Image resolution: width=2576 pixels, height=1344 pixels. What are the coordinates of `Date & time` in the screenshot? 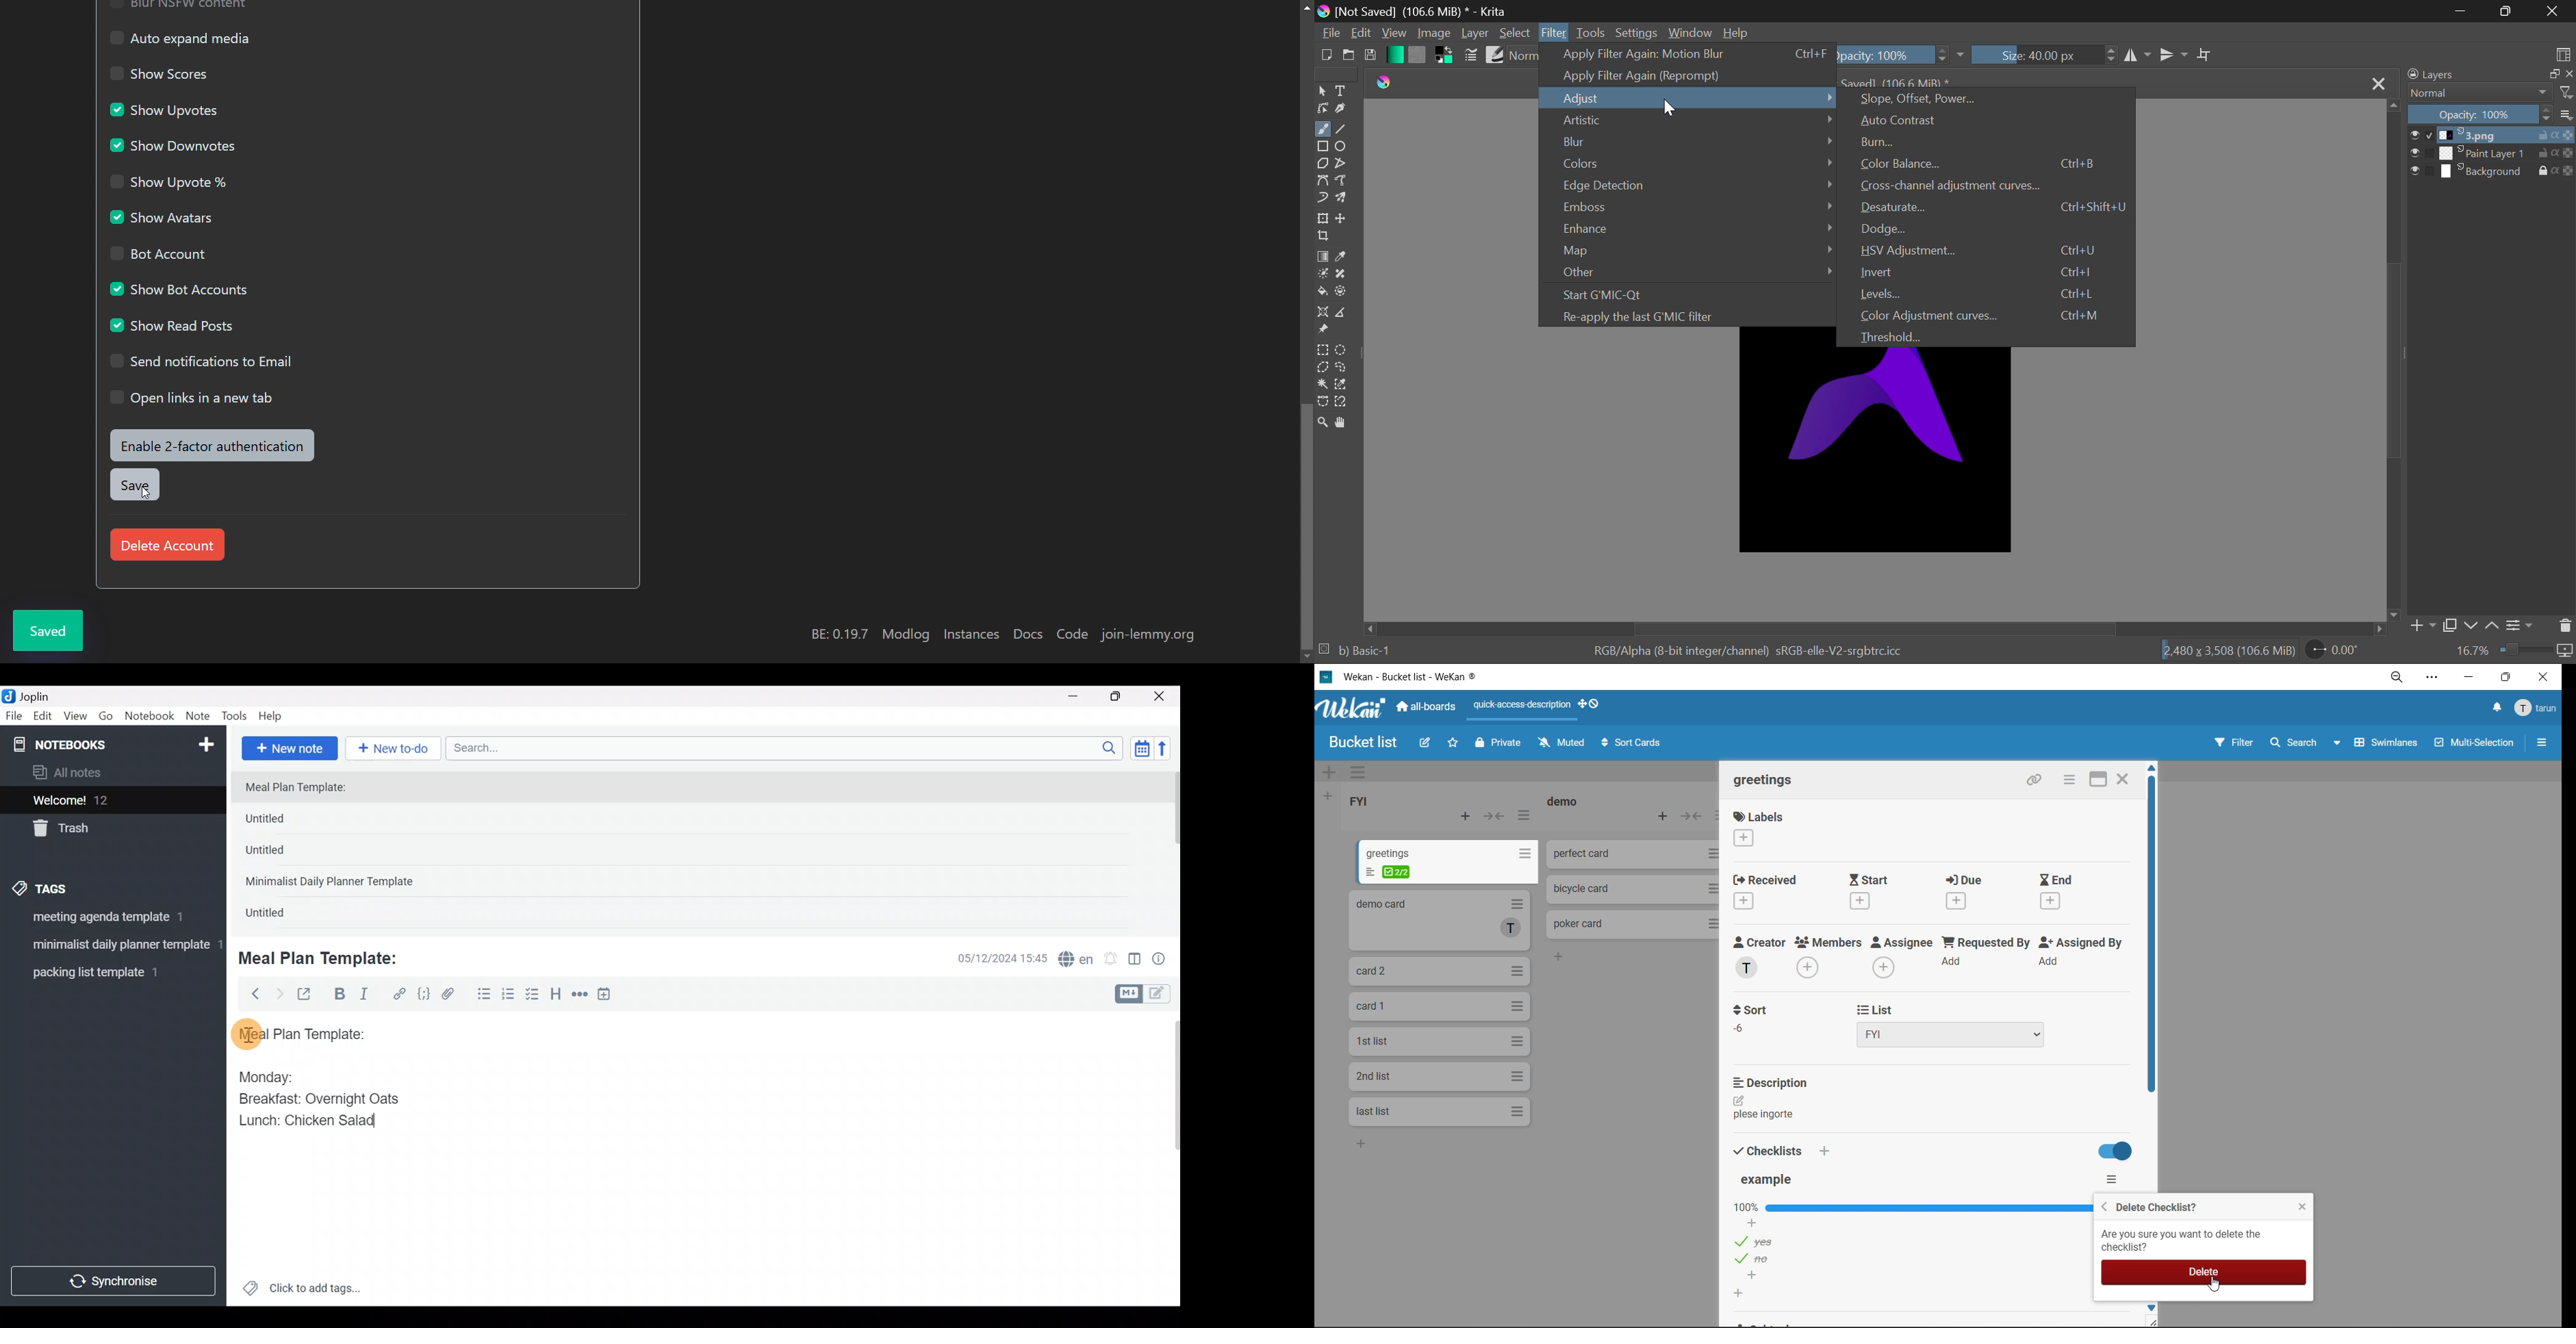 It's located at (993, 958).